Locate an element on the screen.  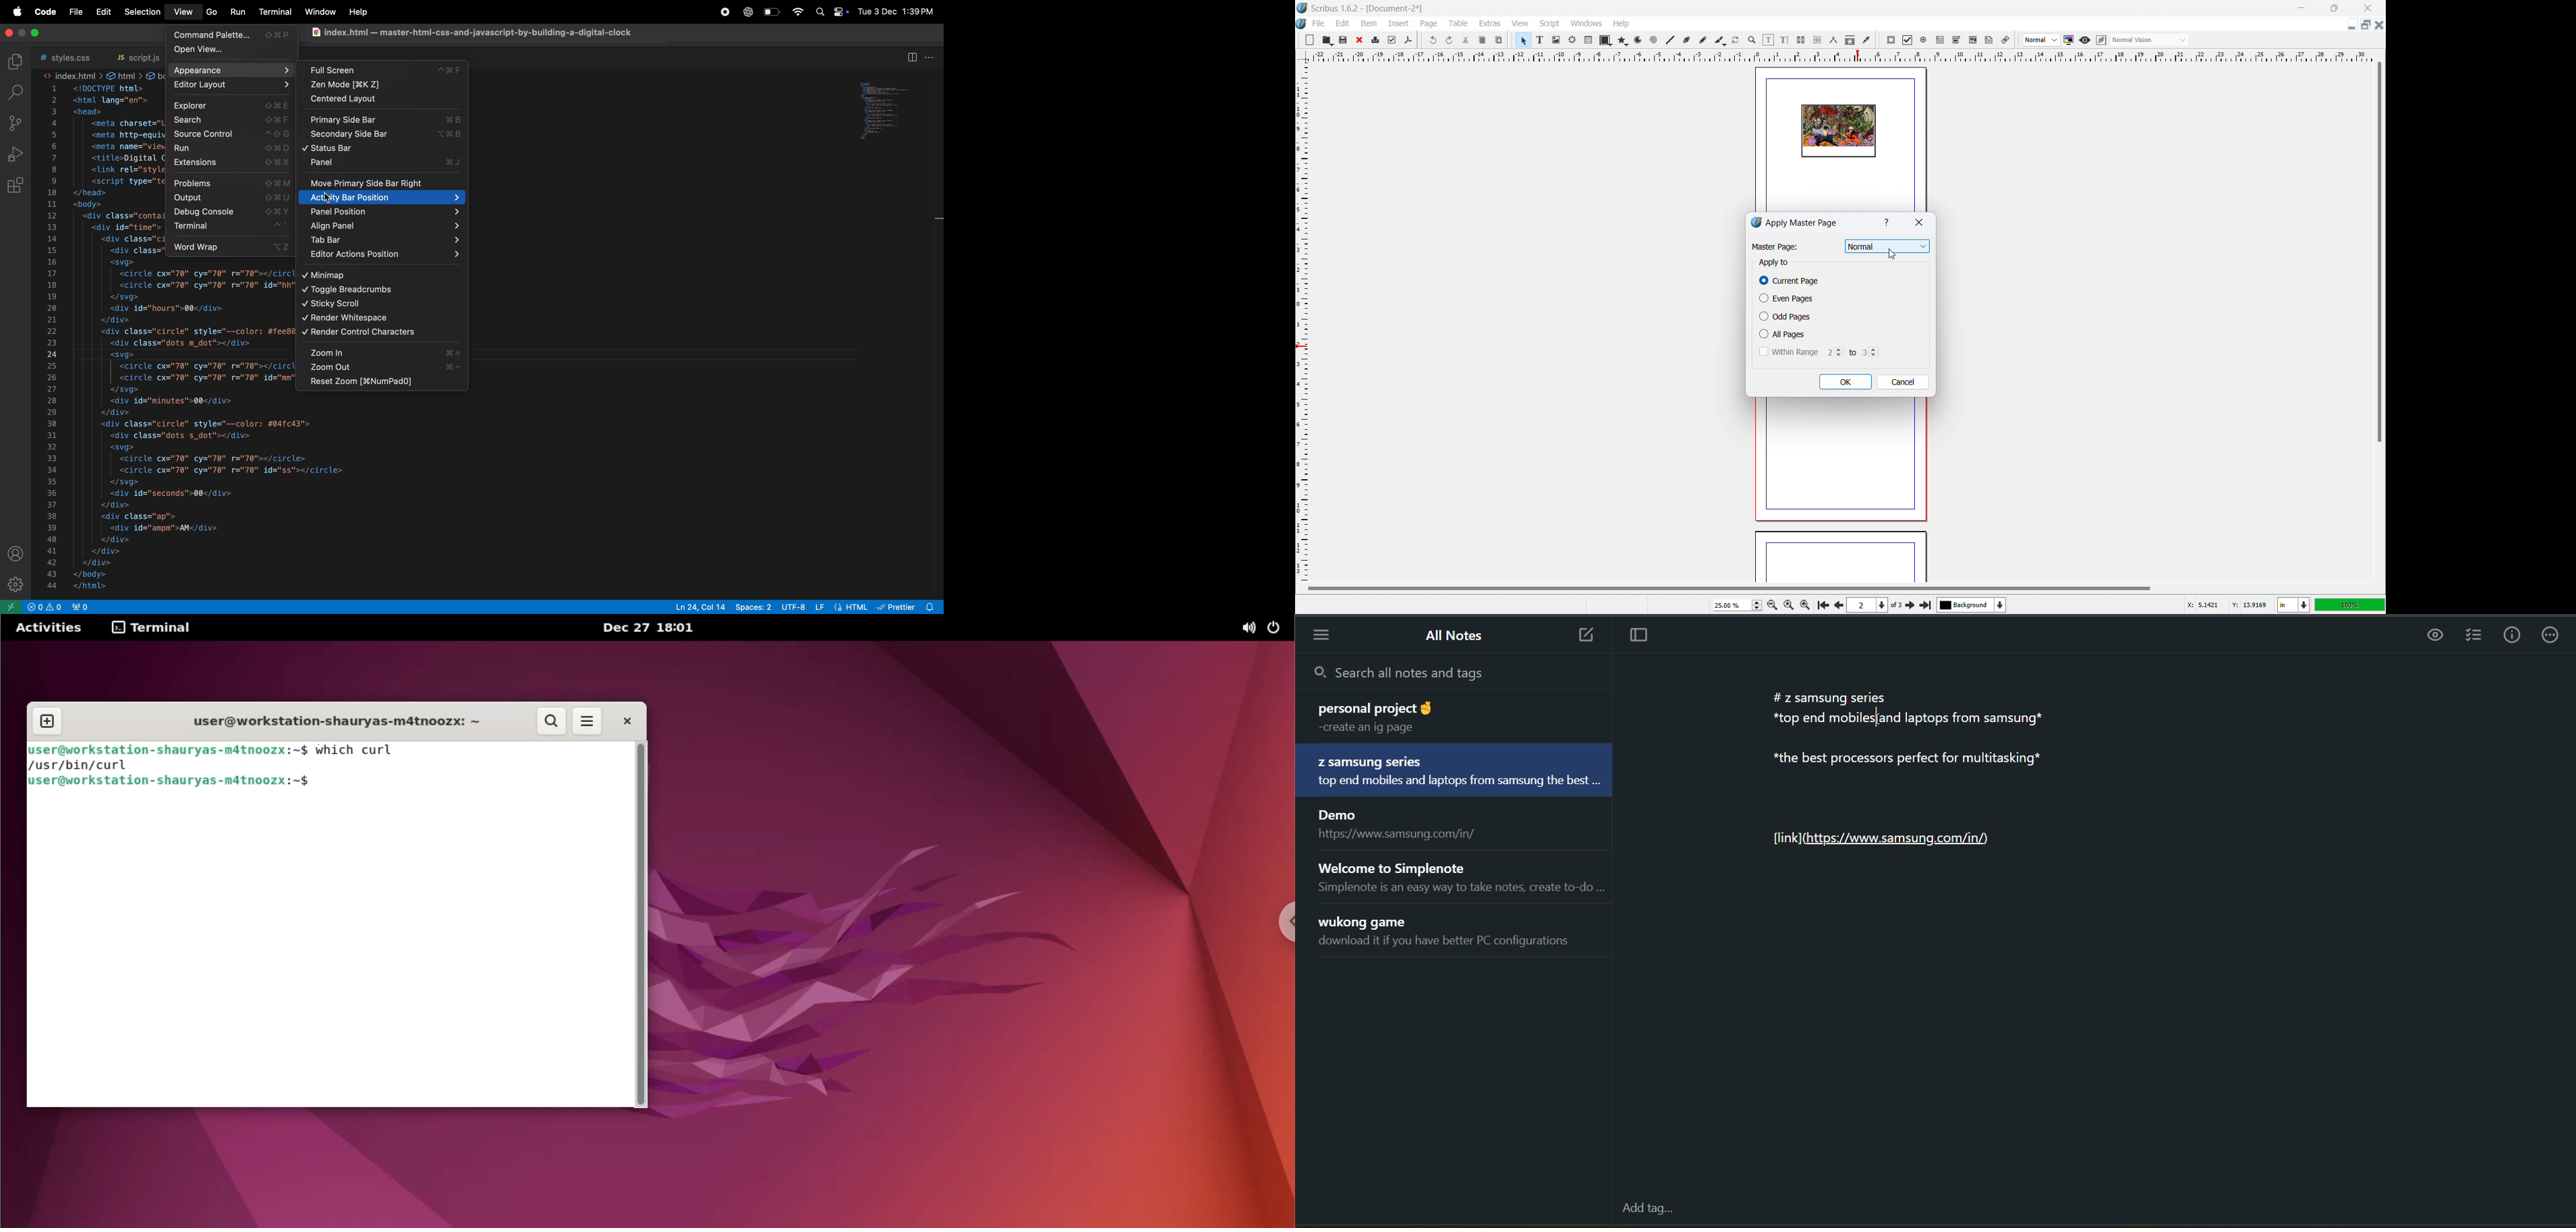
minimize window is located at coordinates (2300, 8).